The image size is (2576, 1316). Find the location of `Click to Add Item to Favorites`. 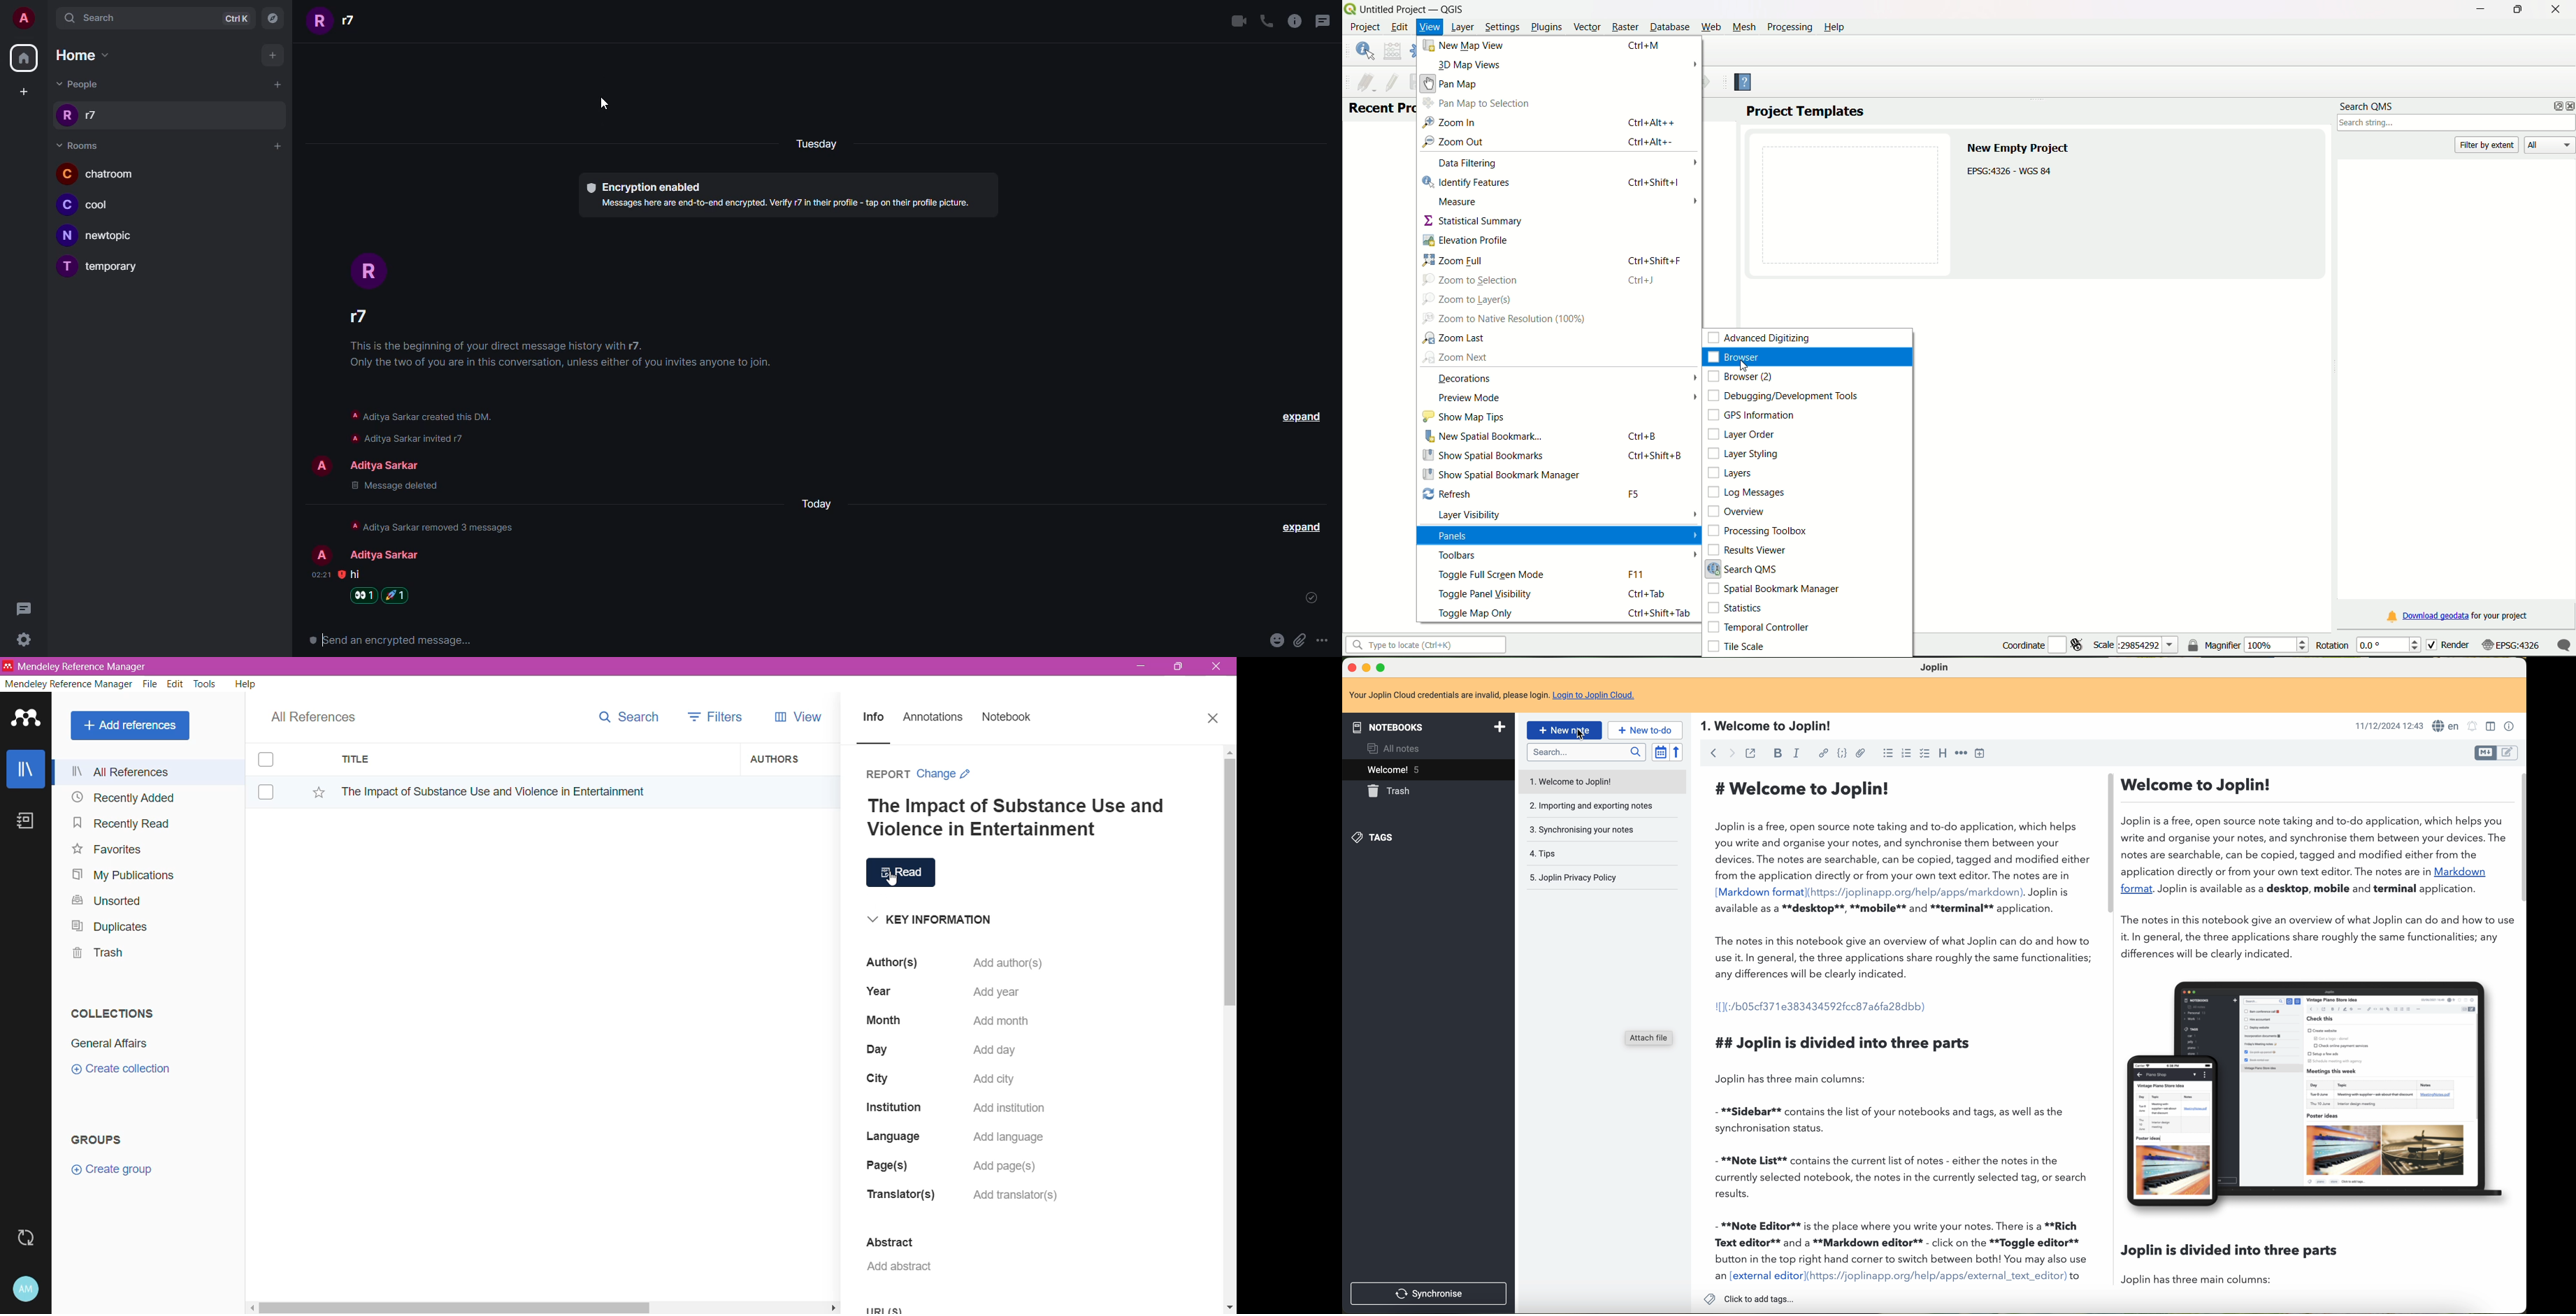

Click to Add Item to Favorites is located at coordinates (318, 793).